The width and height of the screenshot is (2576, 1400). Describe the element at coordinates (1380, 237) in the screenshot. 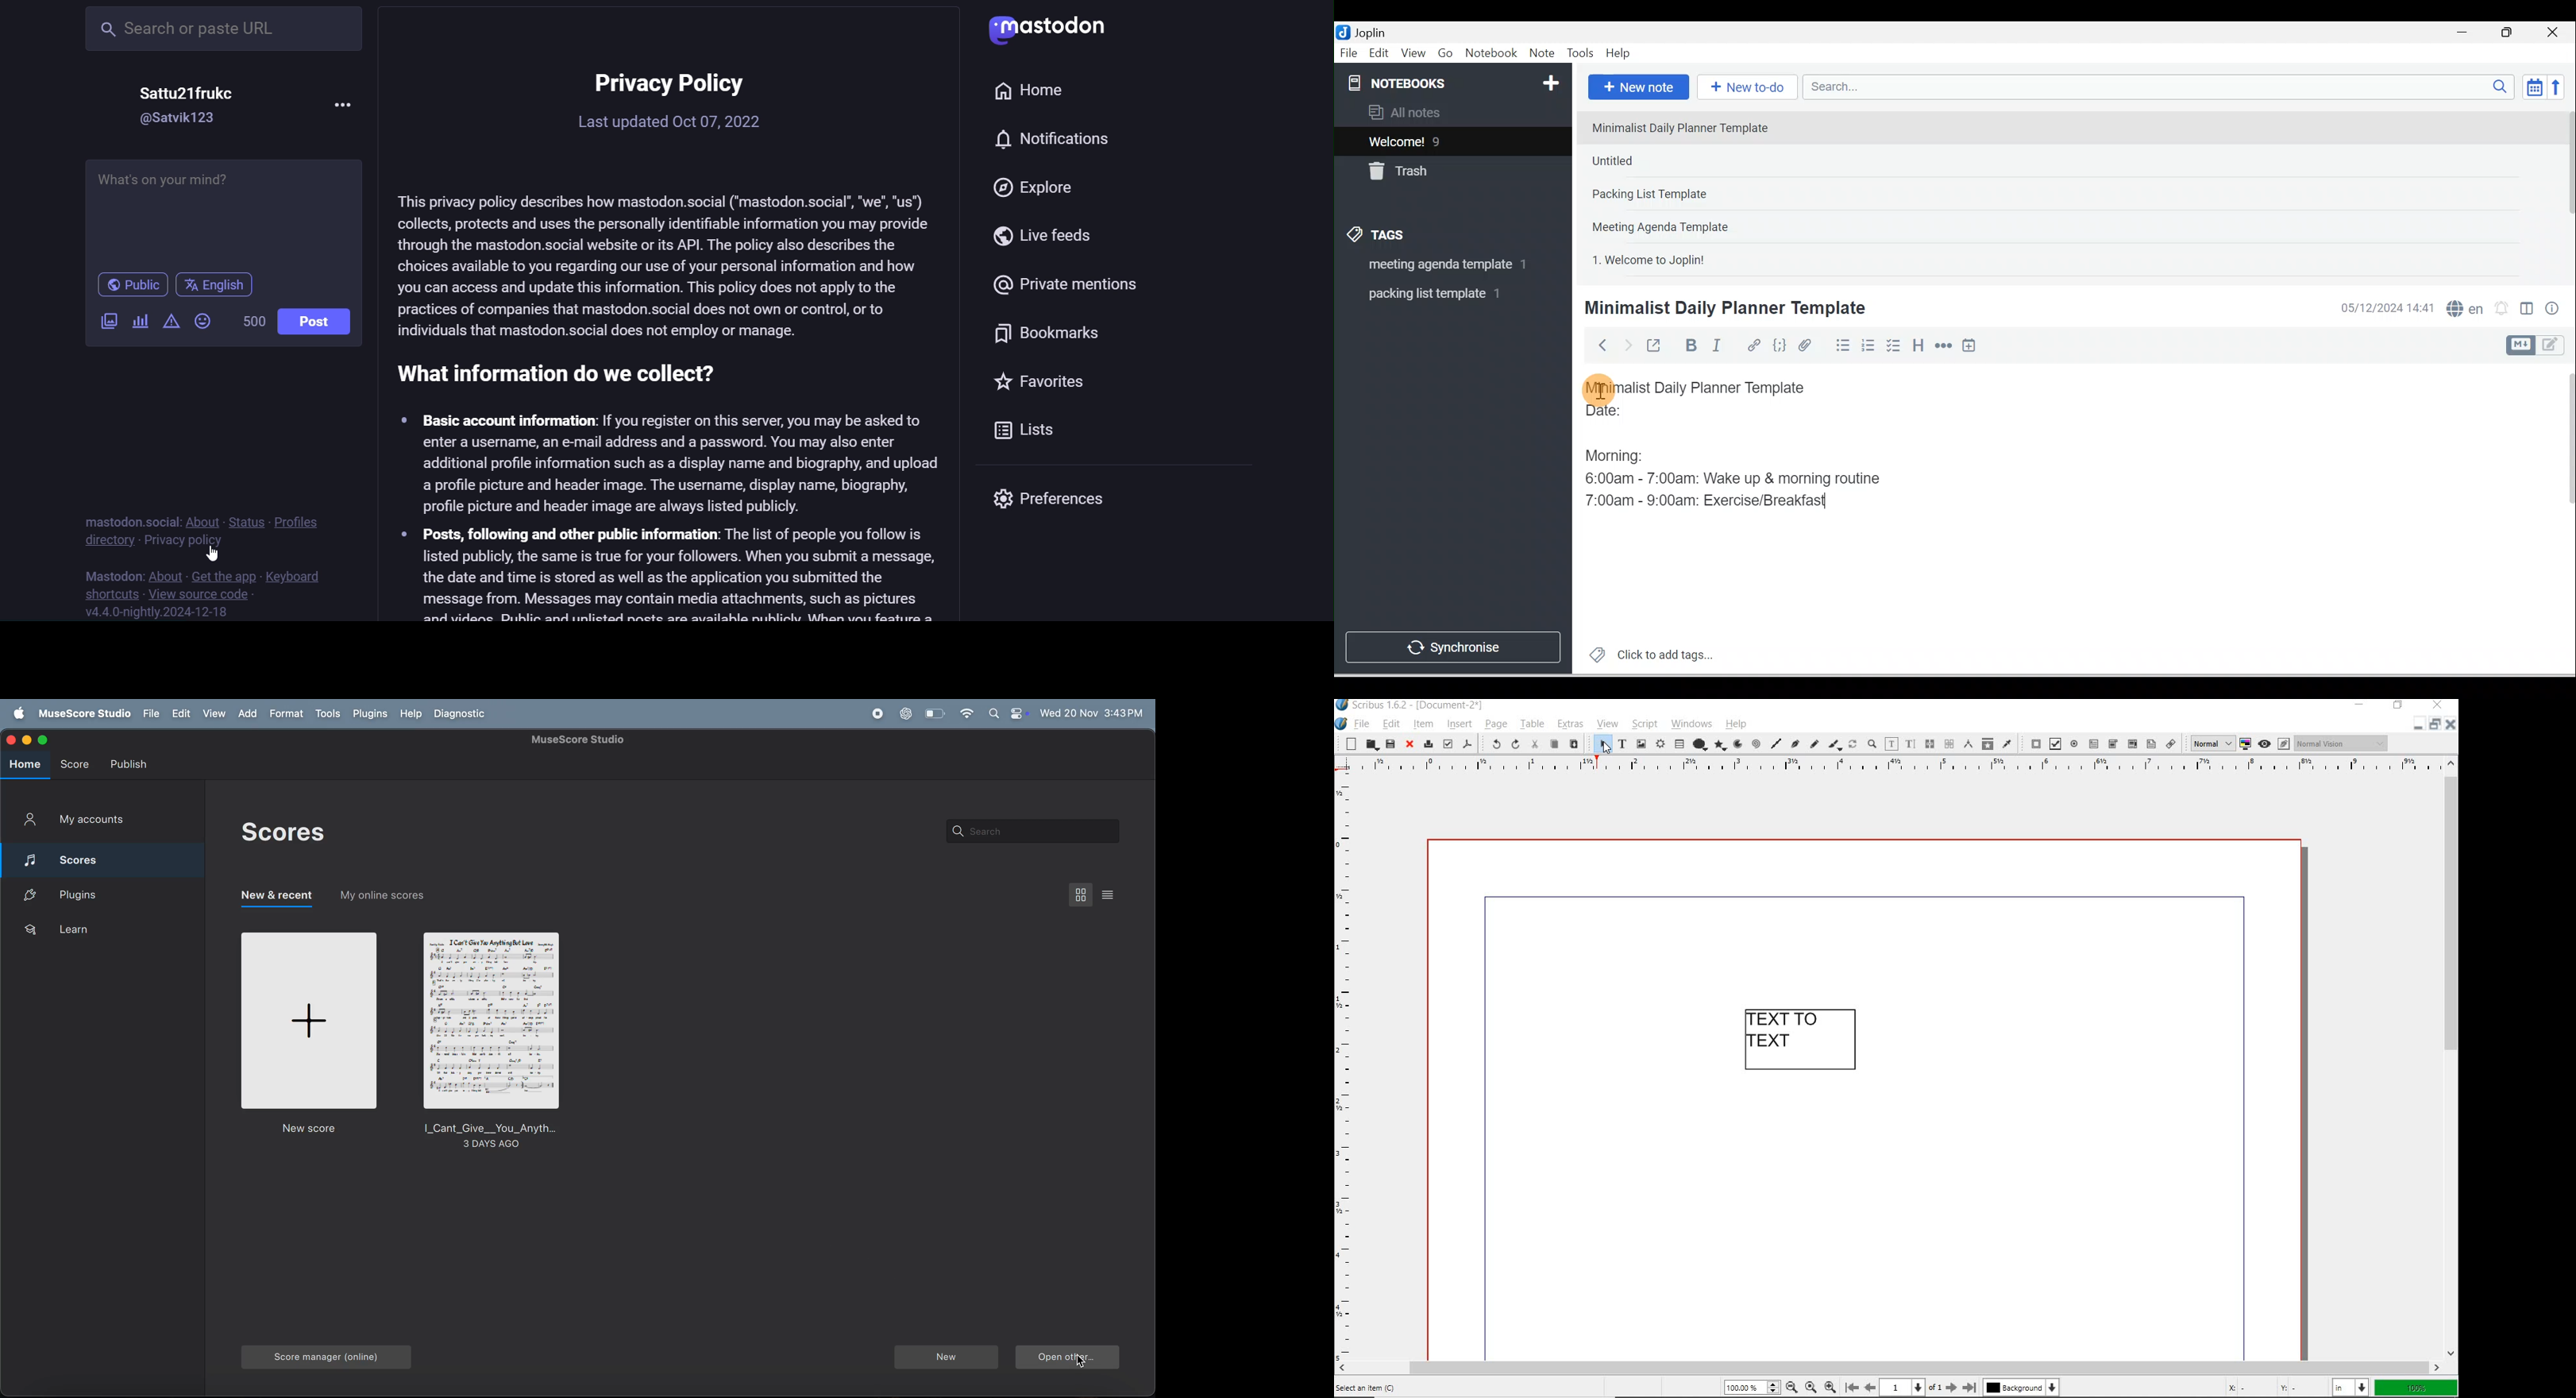

I see `Tags` at that location.